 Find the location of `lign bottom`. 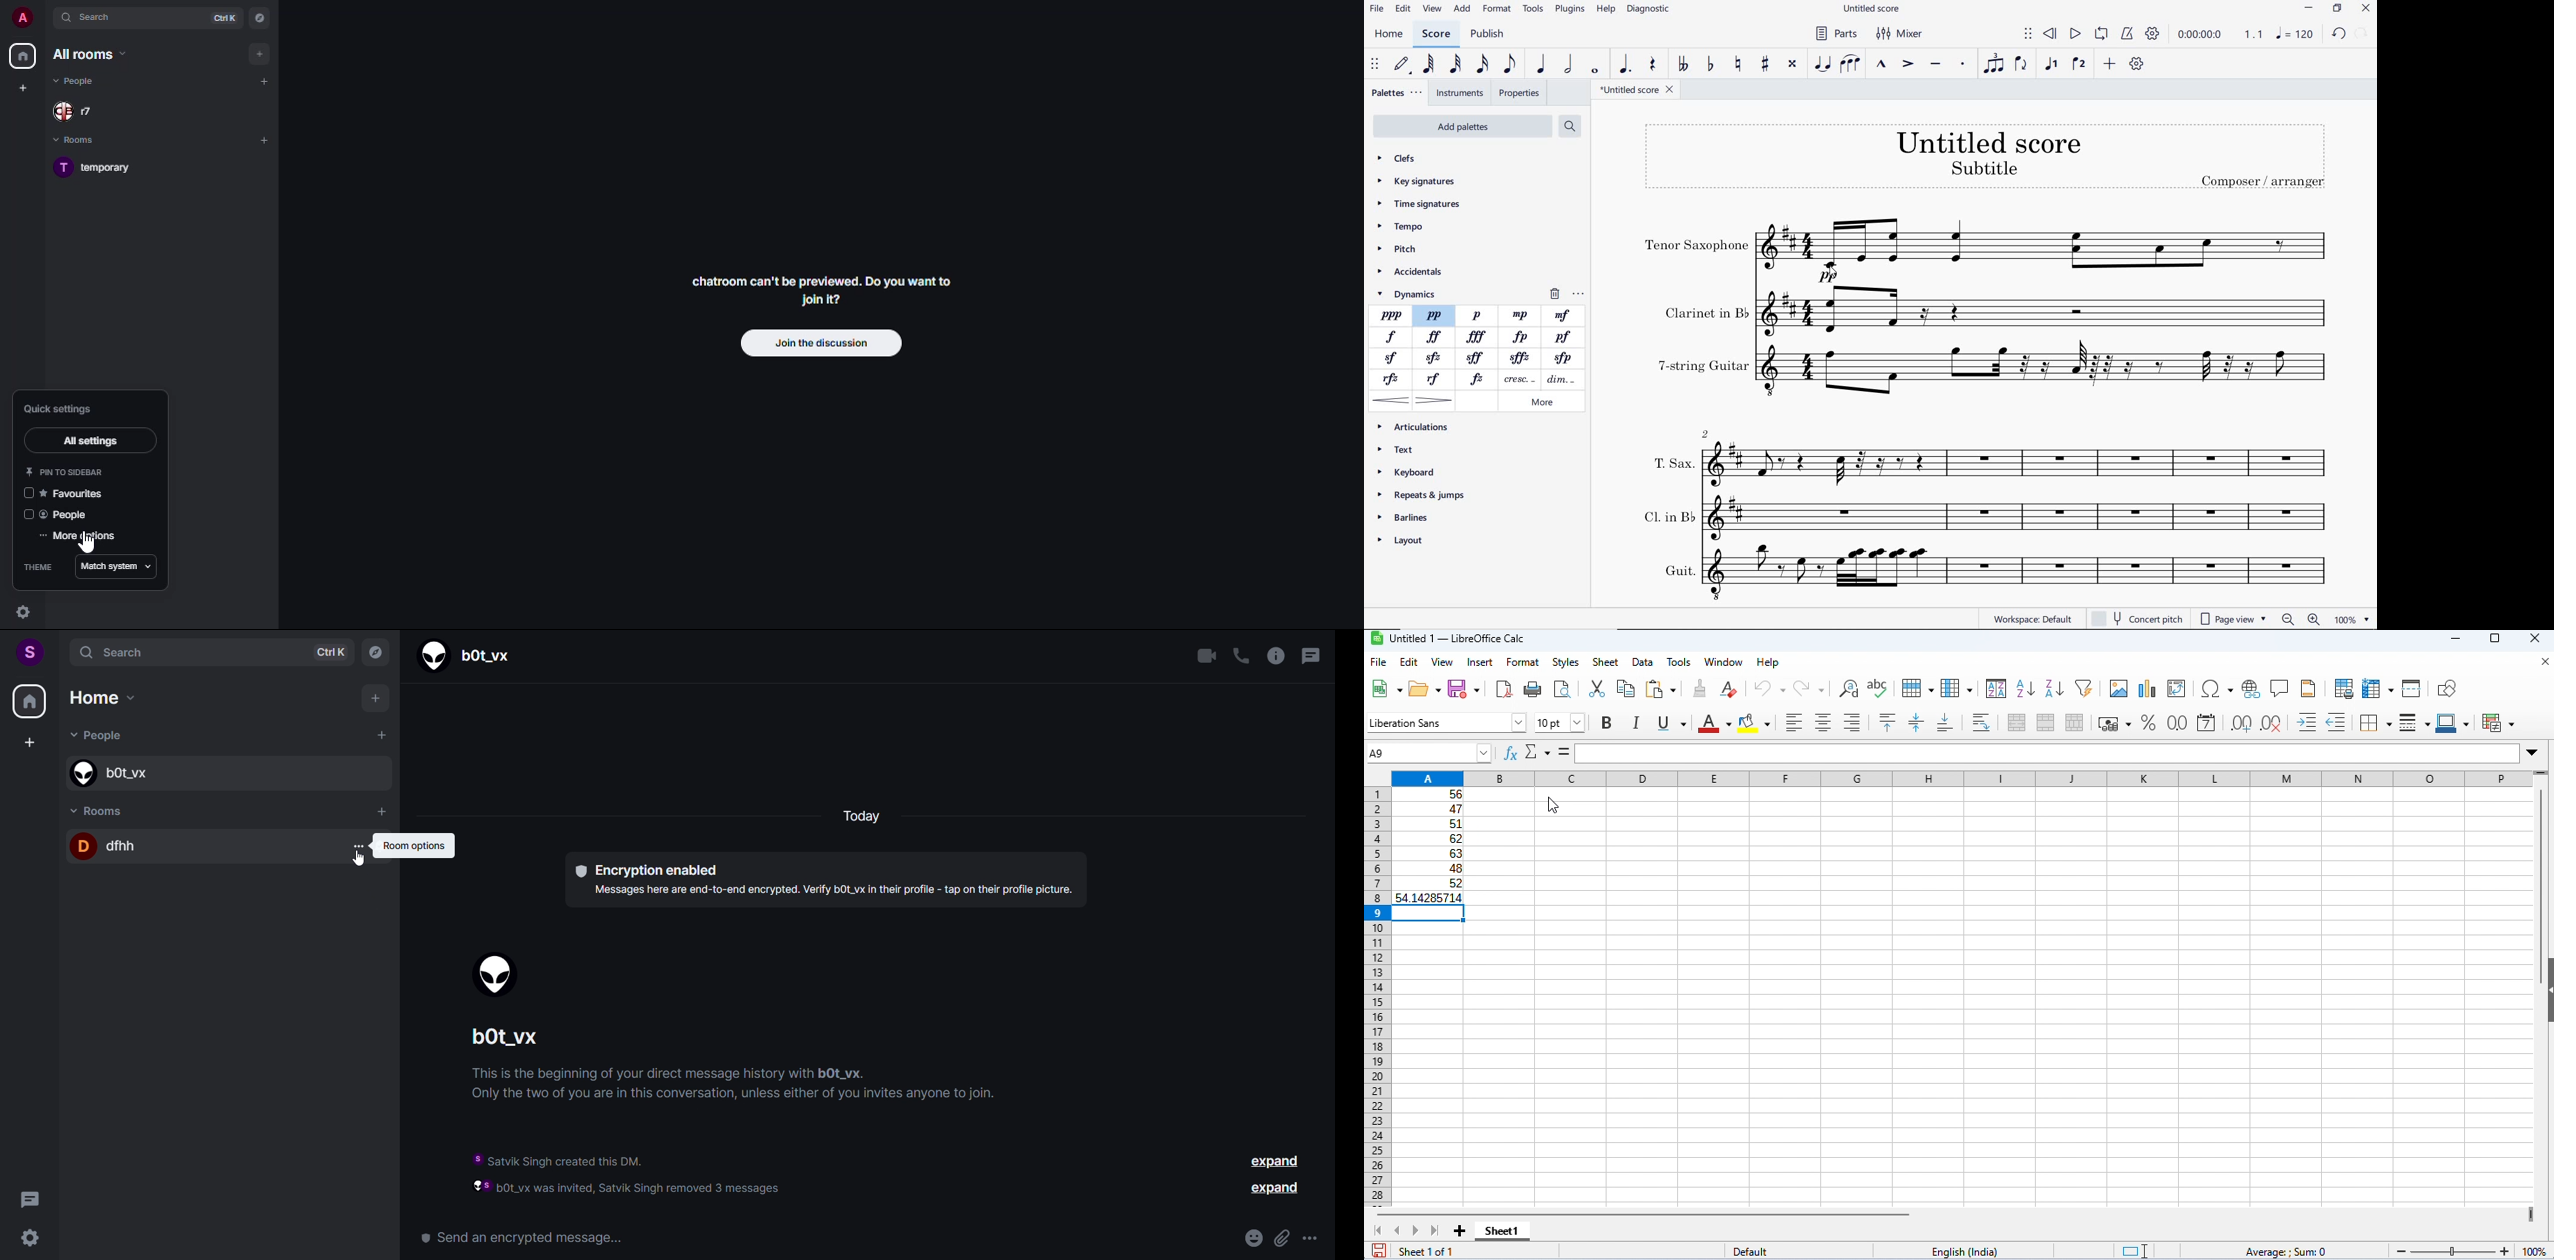

lign bottom is located at coordinates (1945, 723).